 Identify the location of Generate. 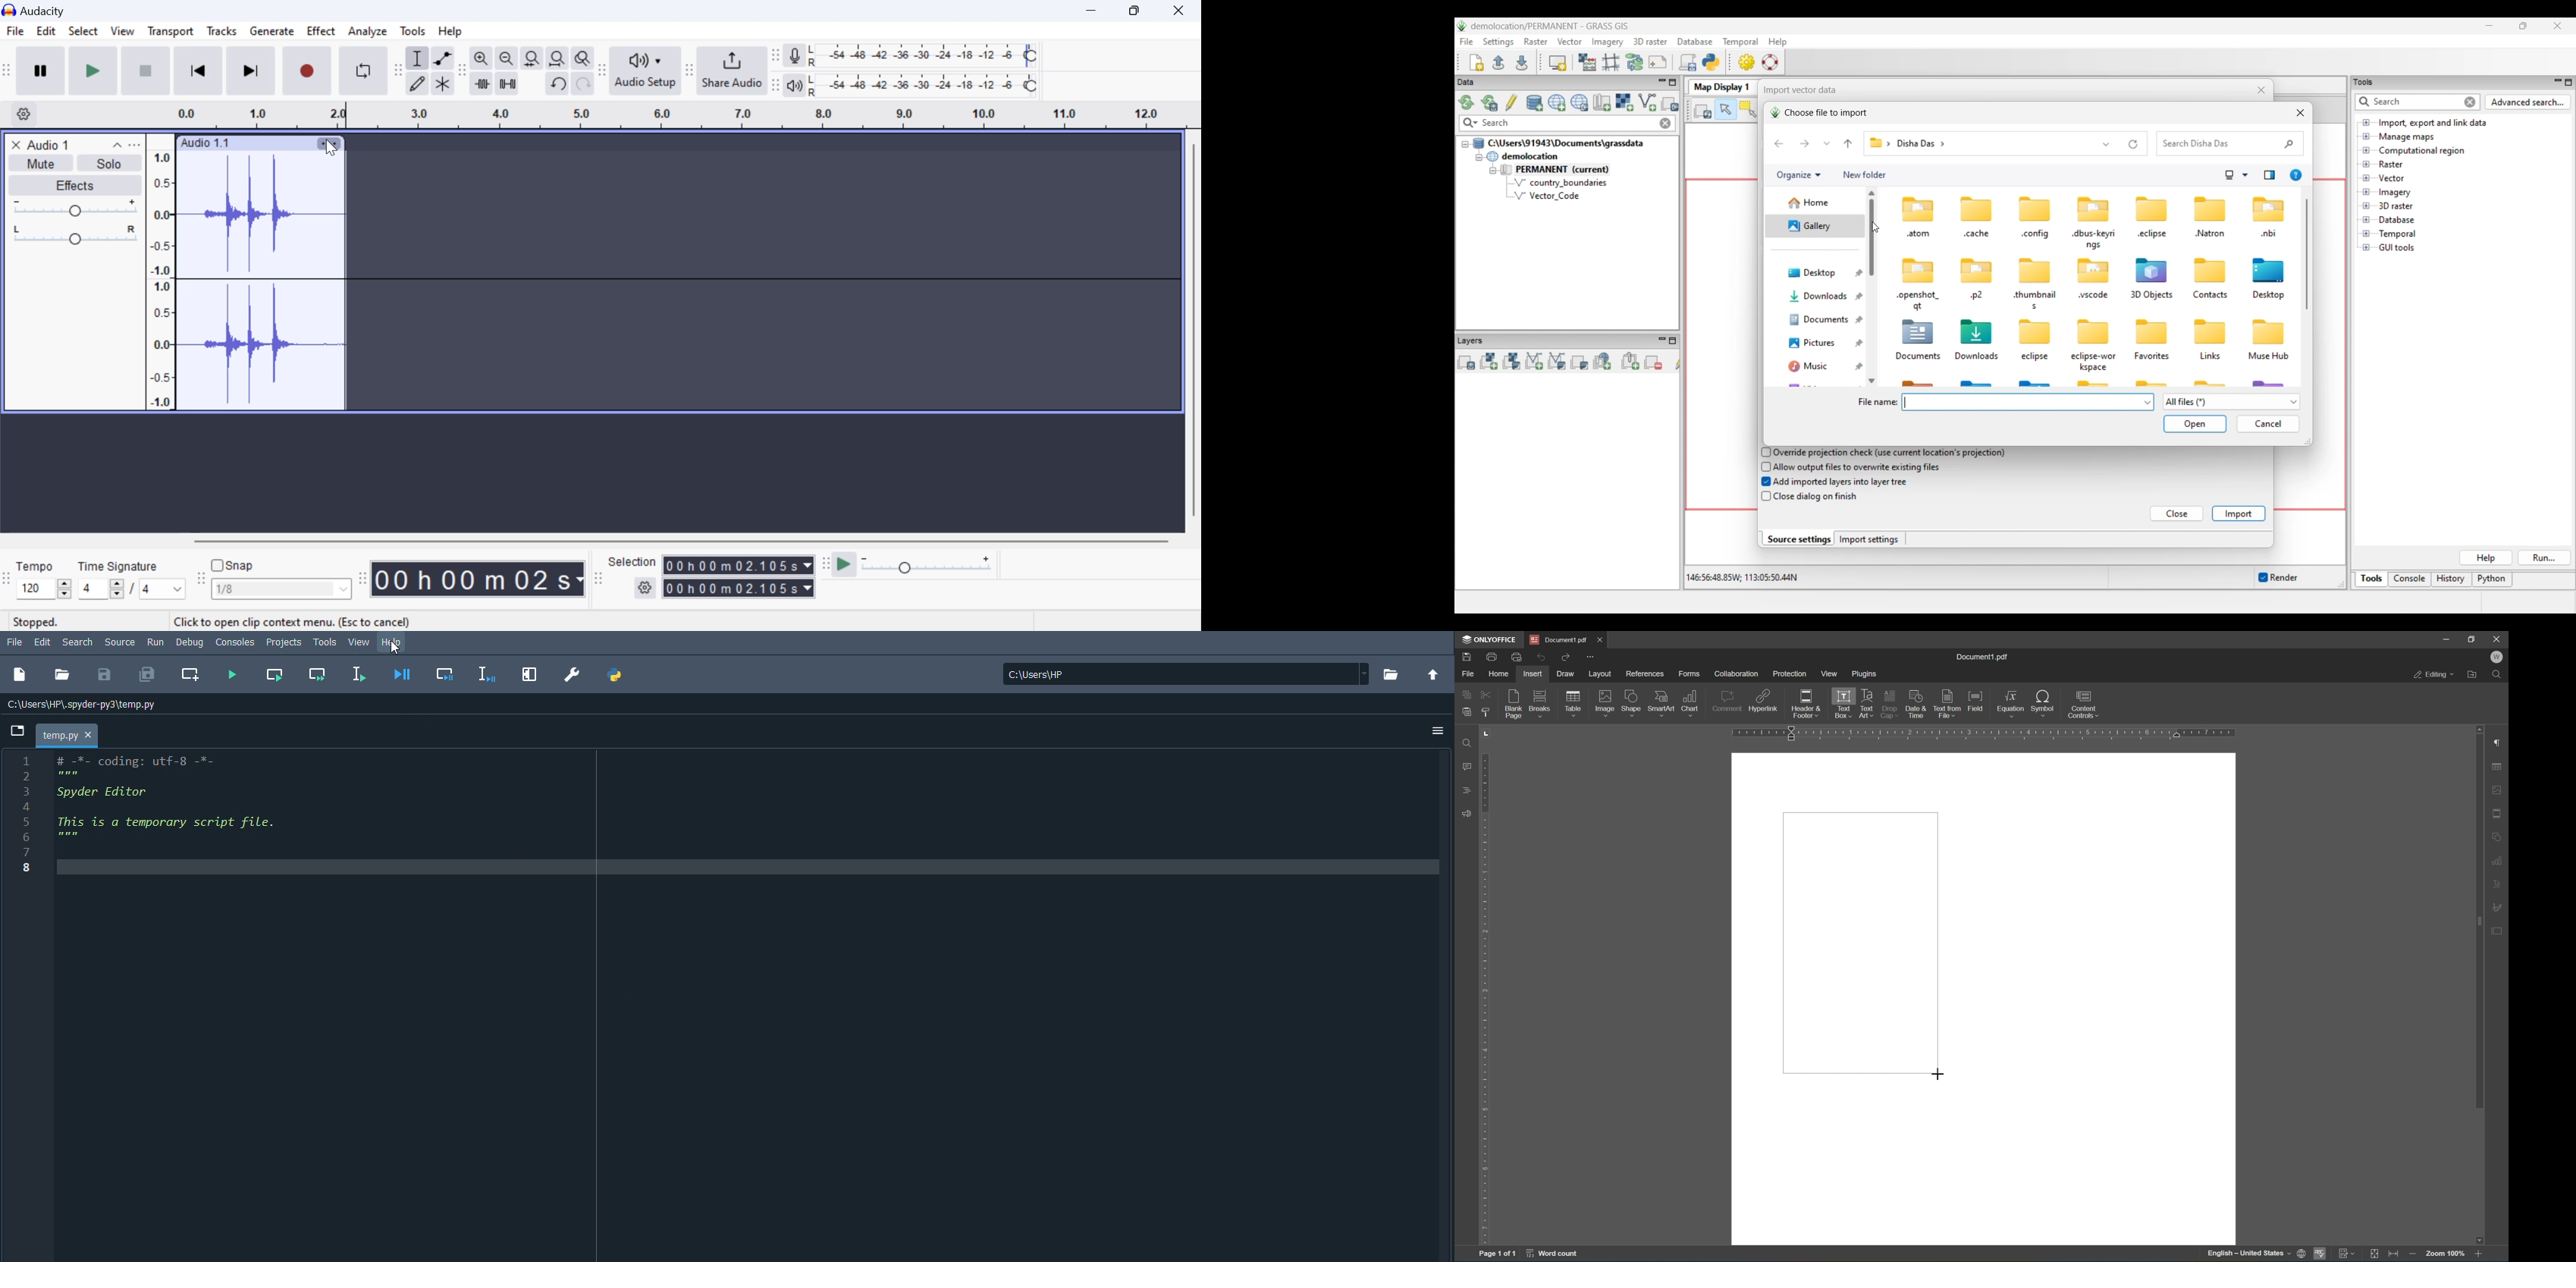
(272, 32).